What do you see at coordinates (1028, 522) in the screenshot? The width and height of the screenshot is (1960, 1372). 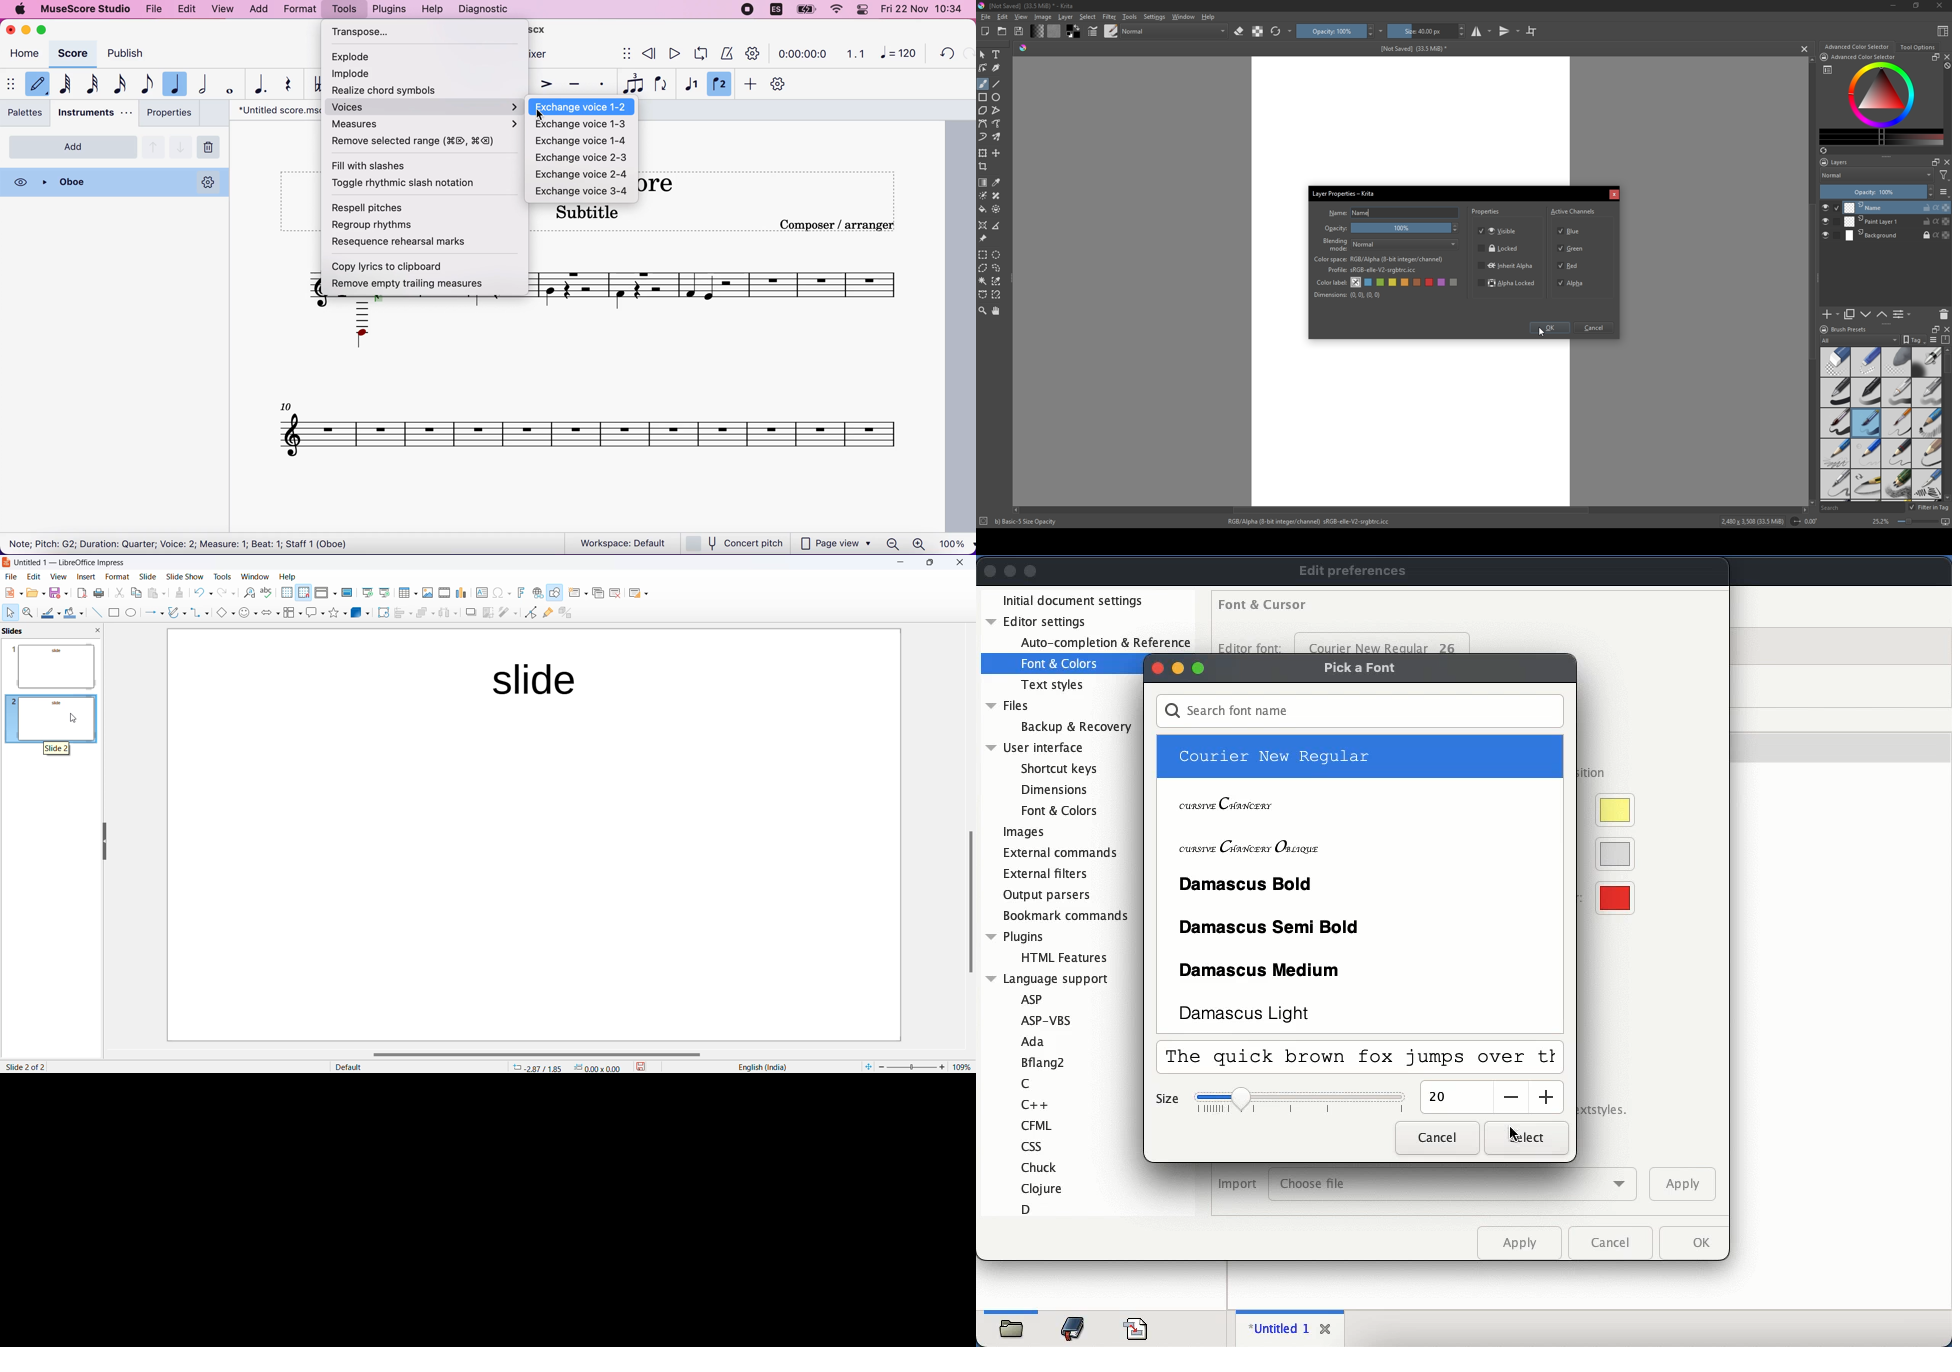 I see `b) Basic-5 Size Opacity` at bounding box center [1028, 522].